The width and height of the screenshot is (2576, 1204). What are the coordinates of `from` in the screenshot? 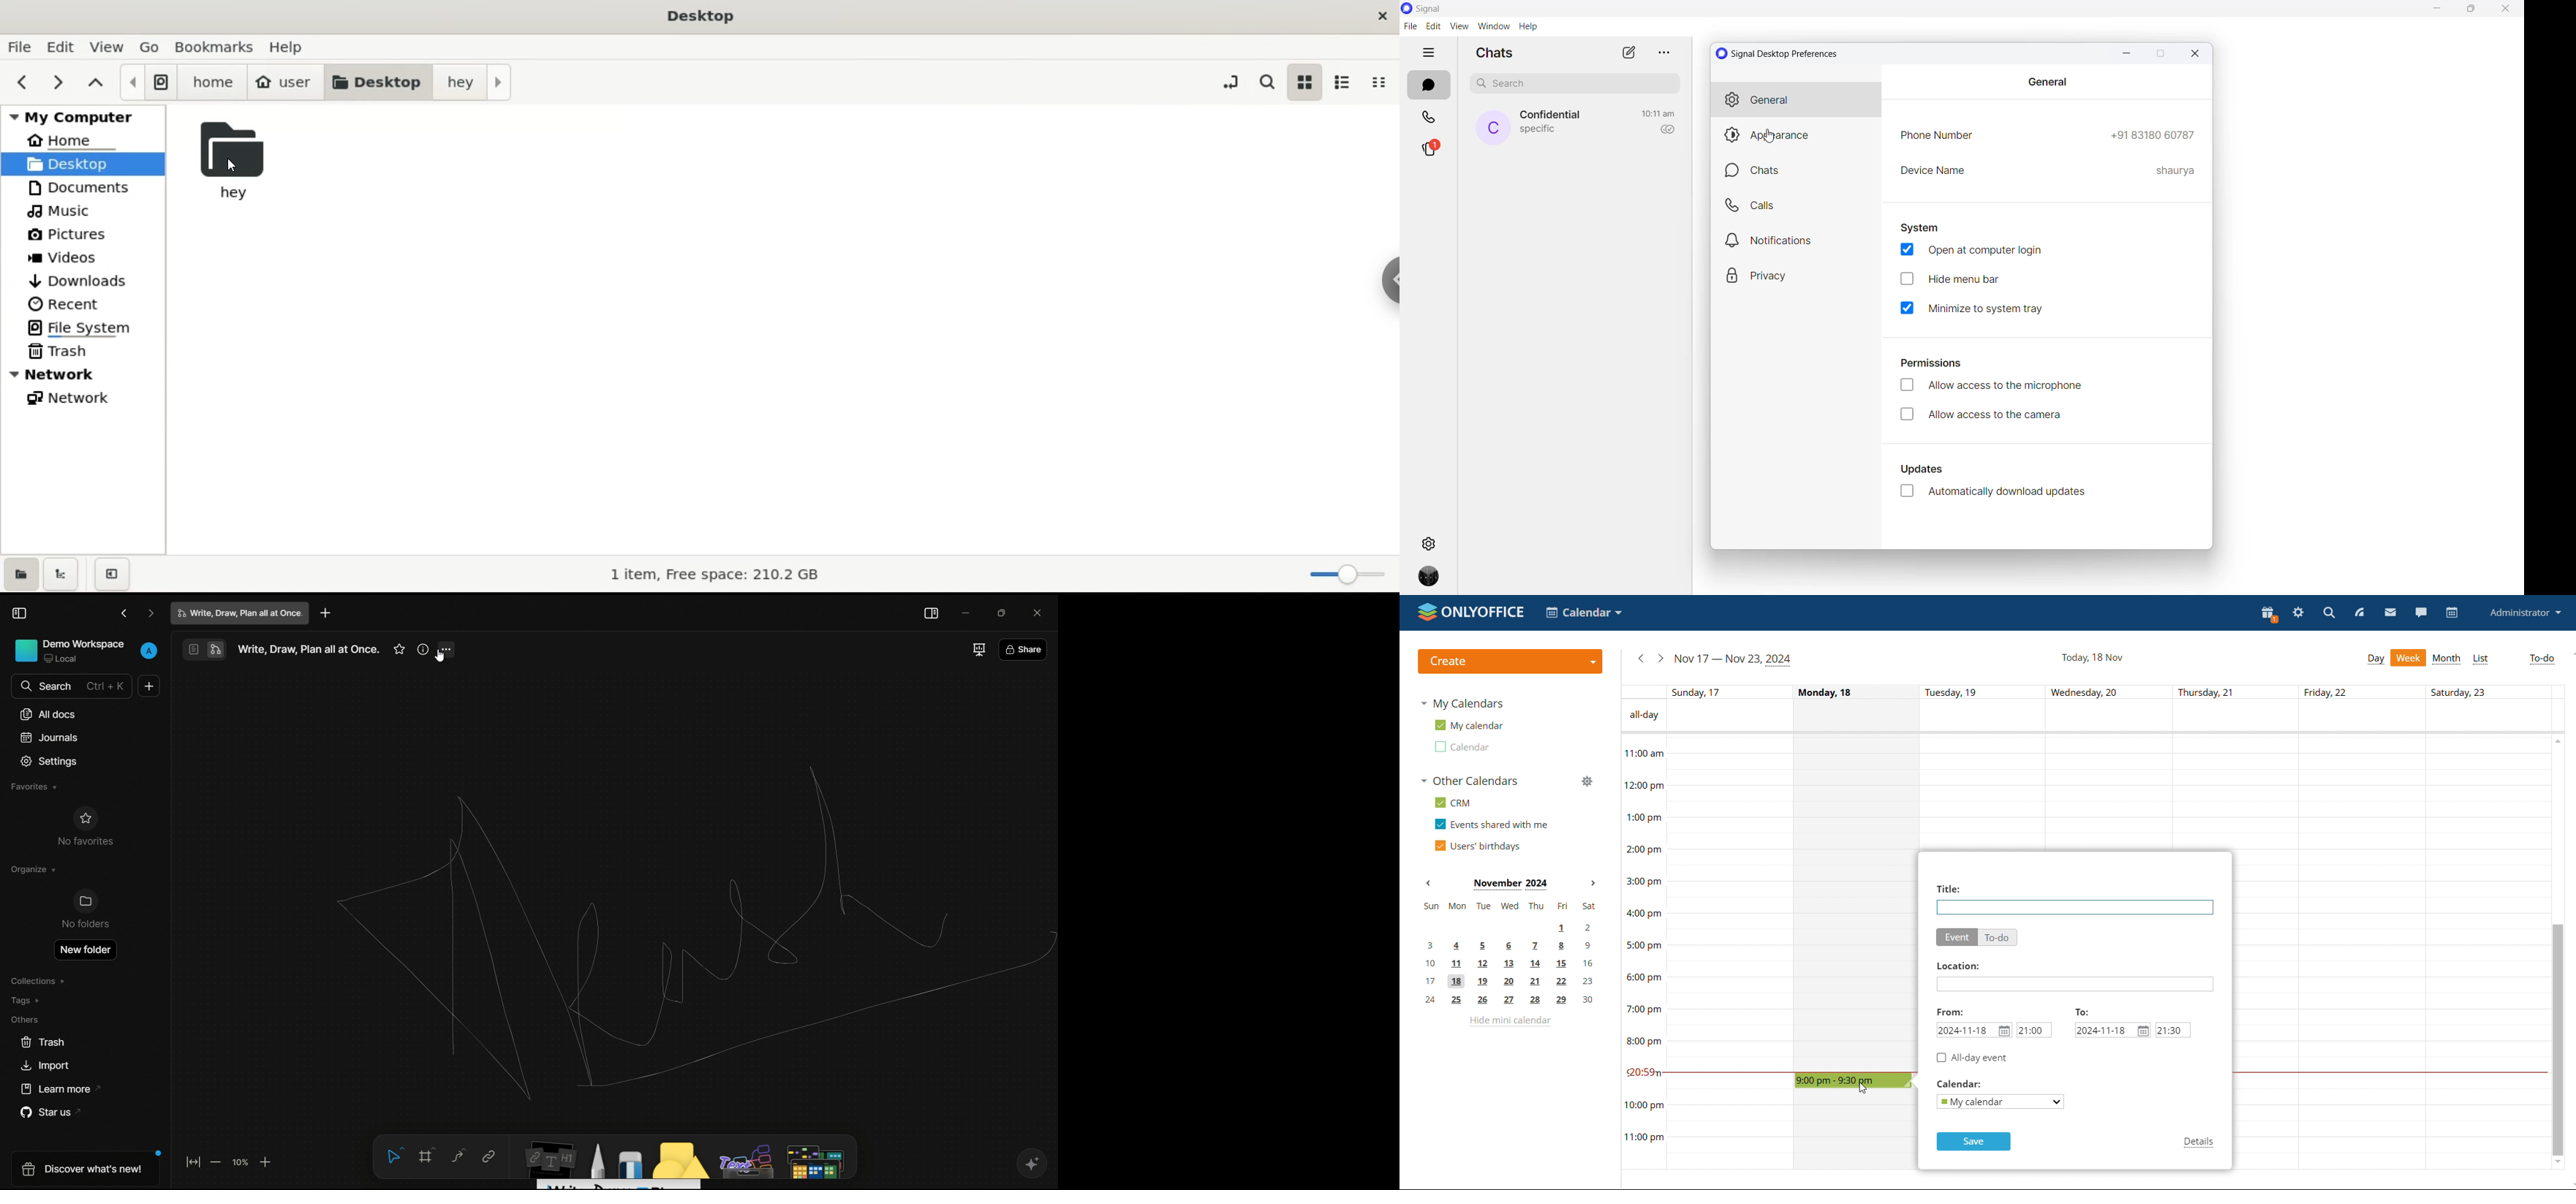 It's located at (1952, 1011).